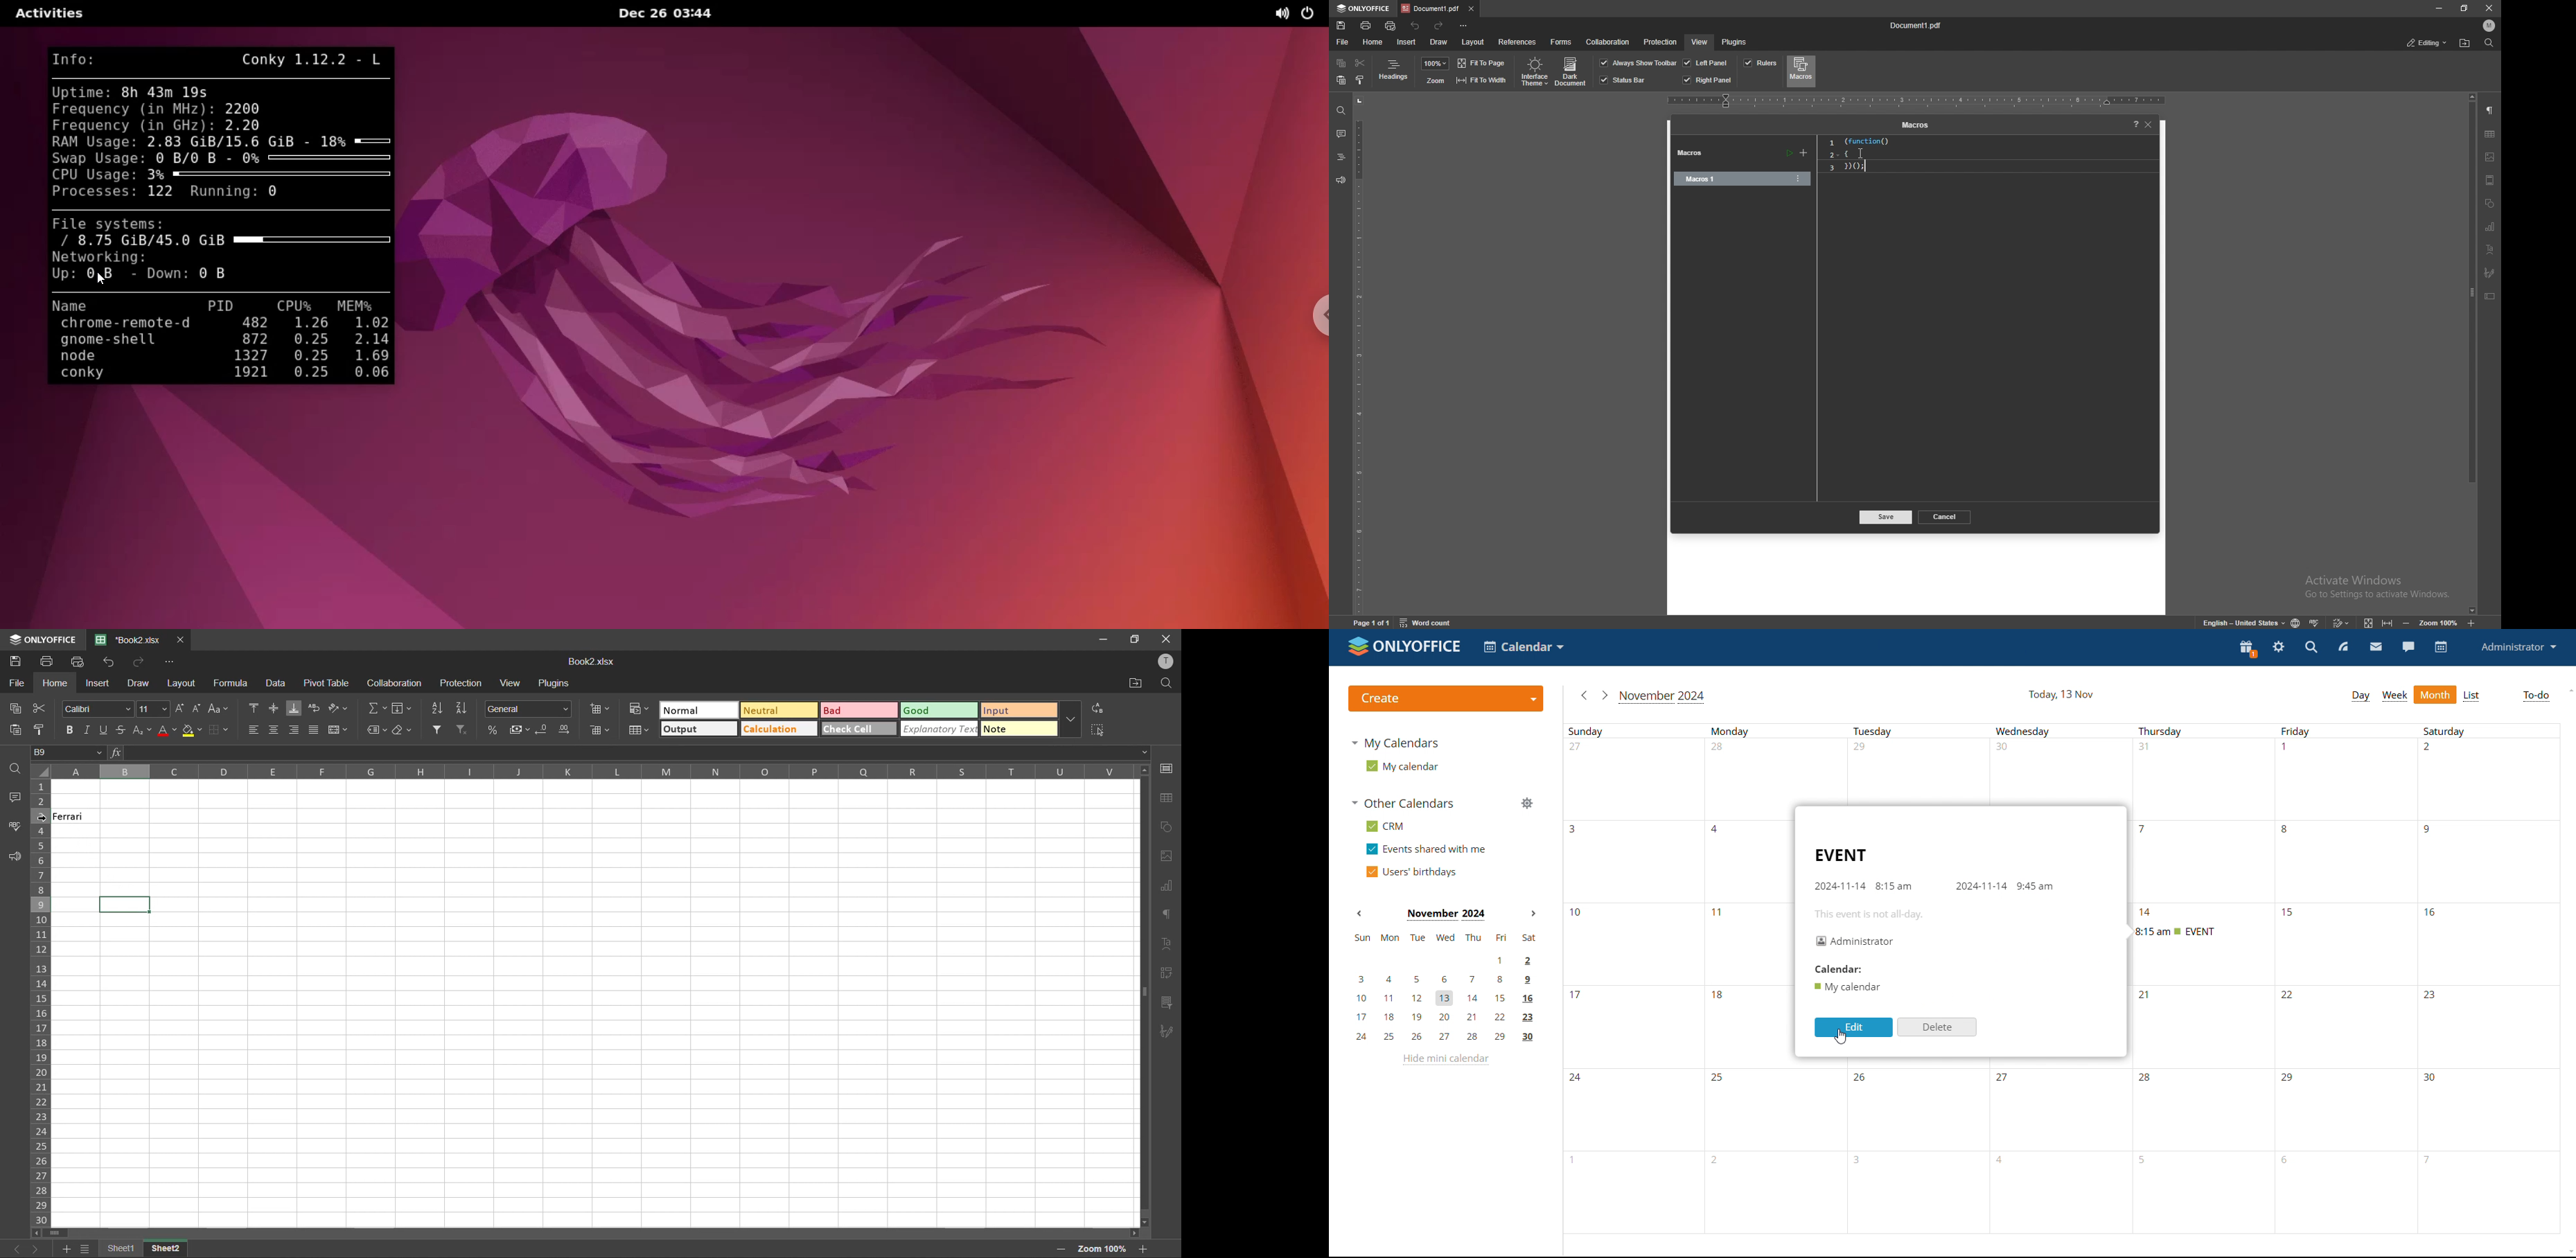  What do you see at coordinates (1359, 354) in the screenshot?
I see `vertical scale` at bounding box center [1359, 354].